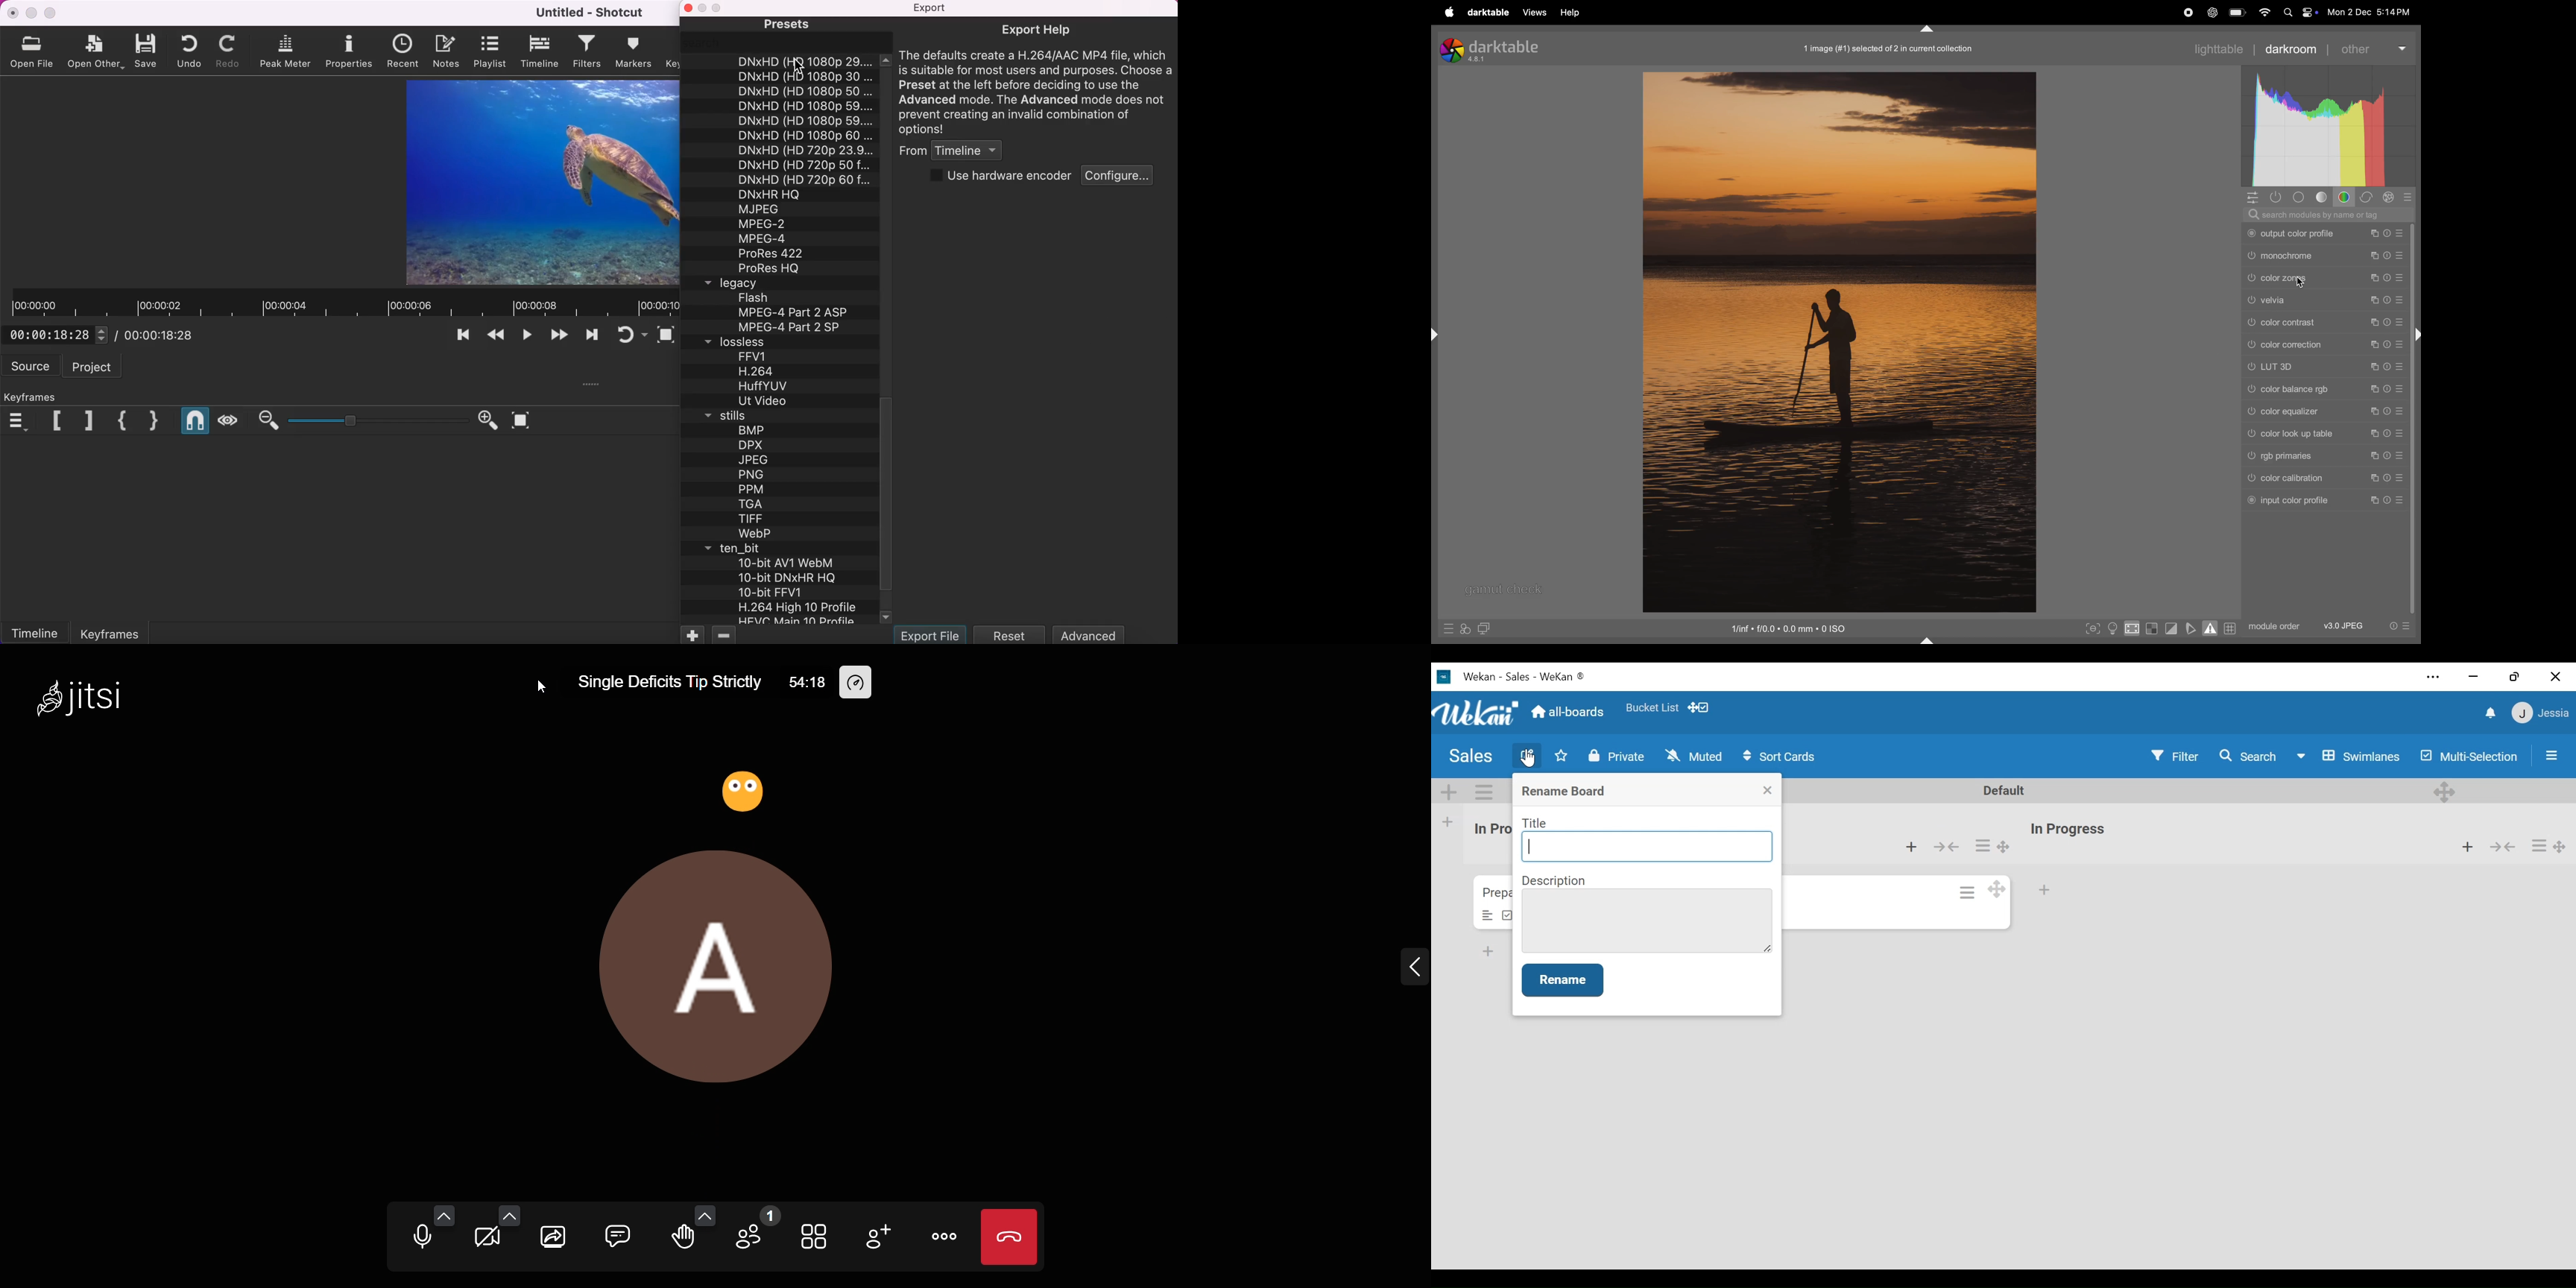 The image size is (2576, 1288). I want to click on remove, so click(726, 634).